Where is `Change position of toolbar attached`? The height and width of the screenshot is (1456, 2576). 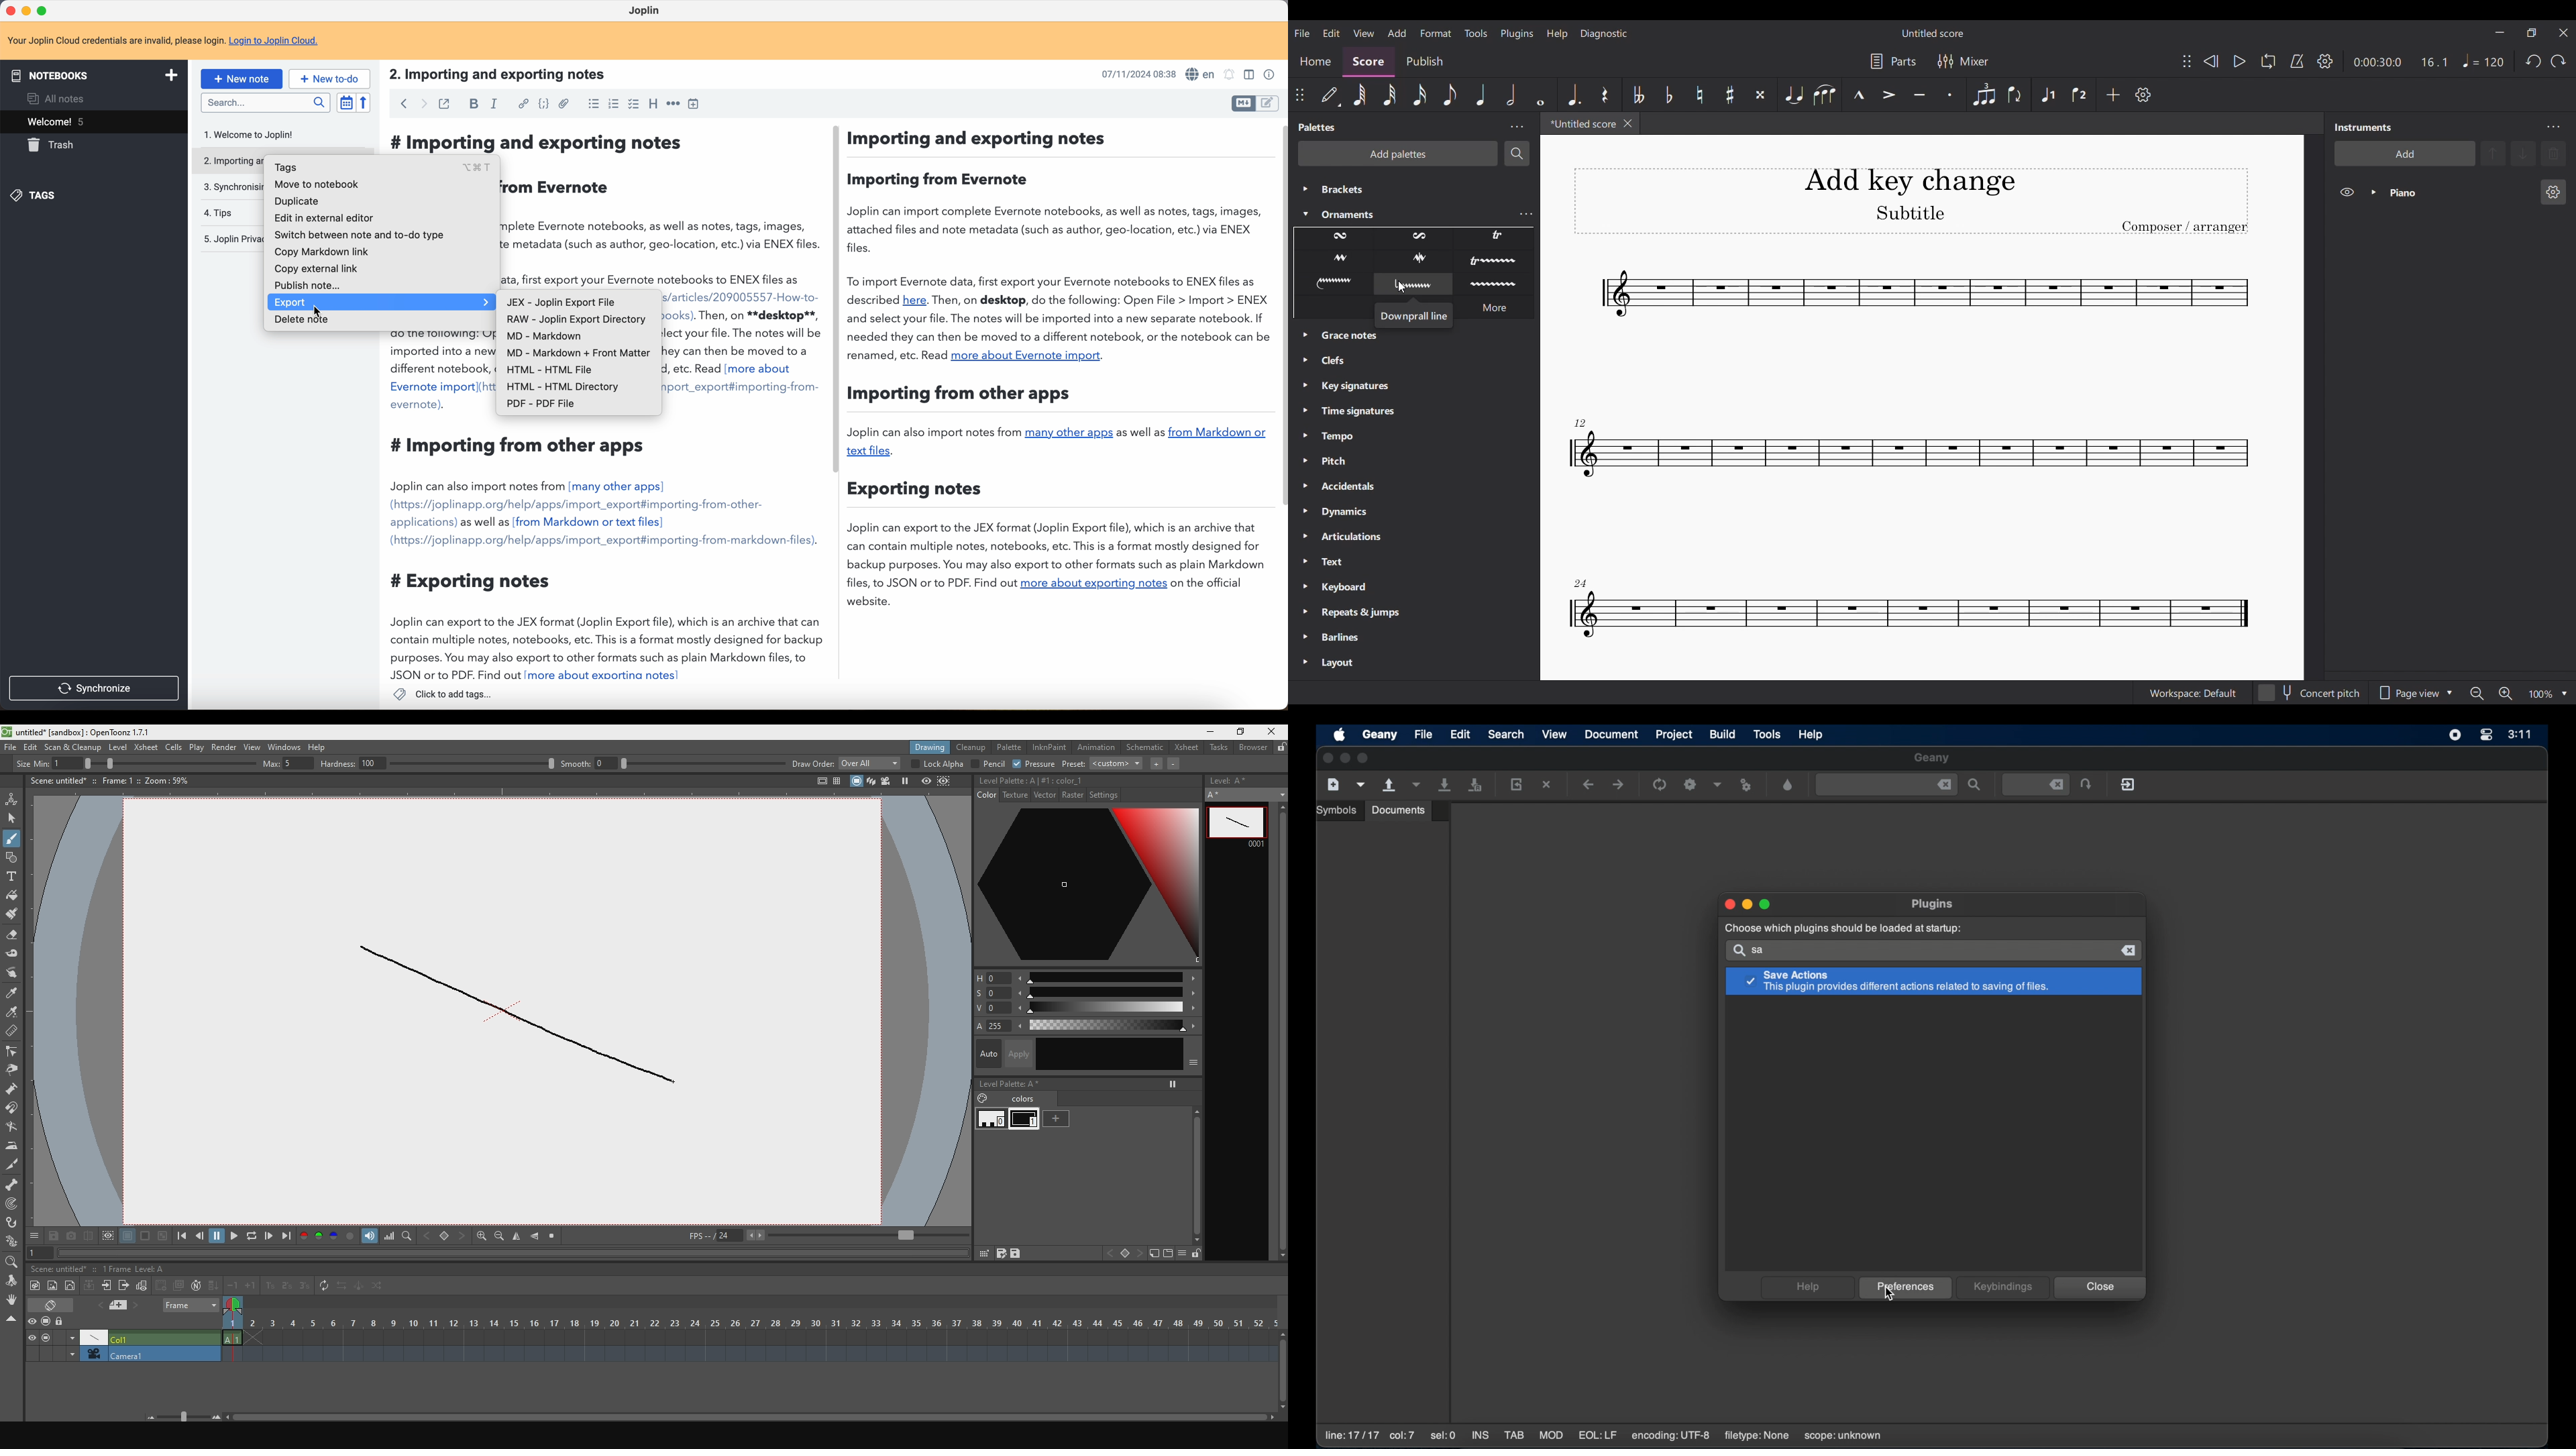 Change position of toolbar attached is located at coordinates (2186, 61).